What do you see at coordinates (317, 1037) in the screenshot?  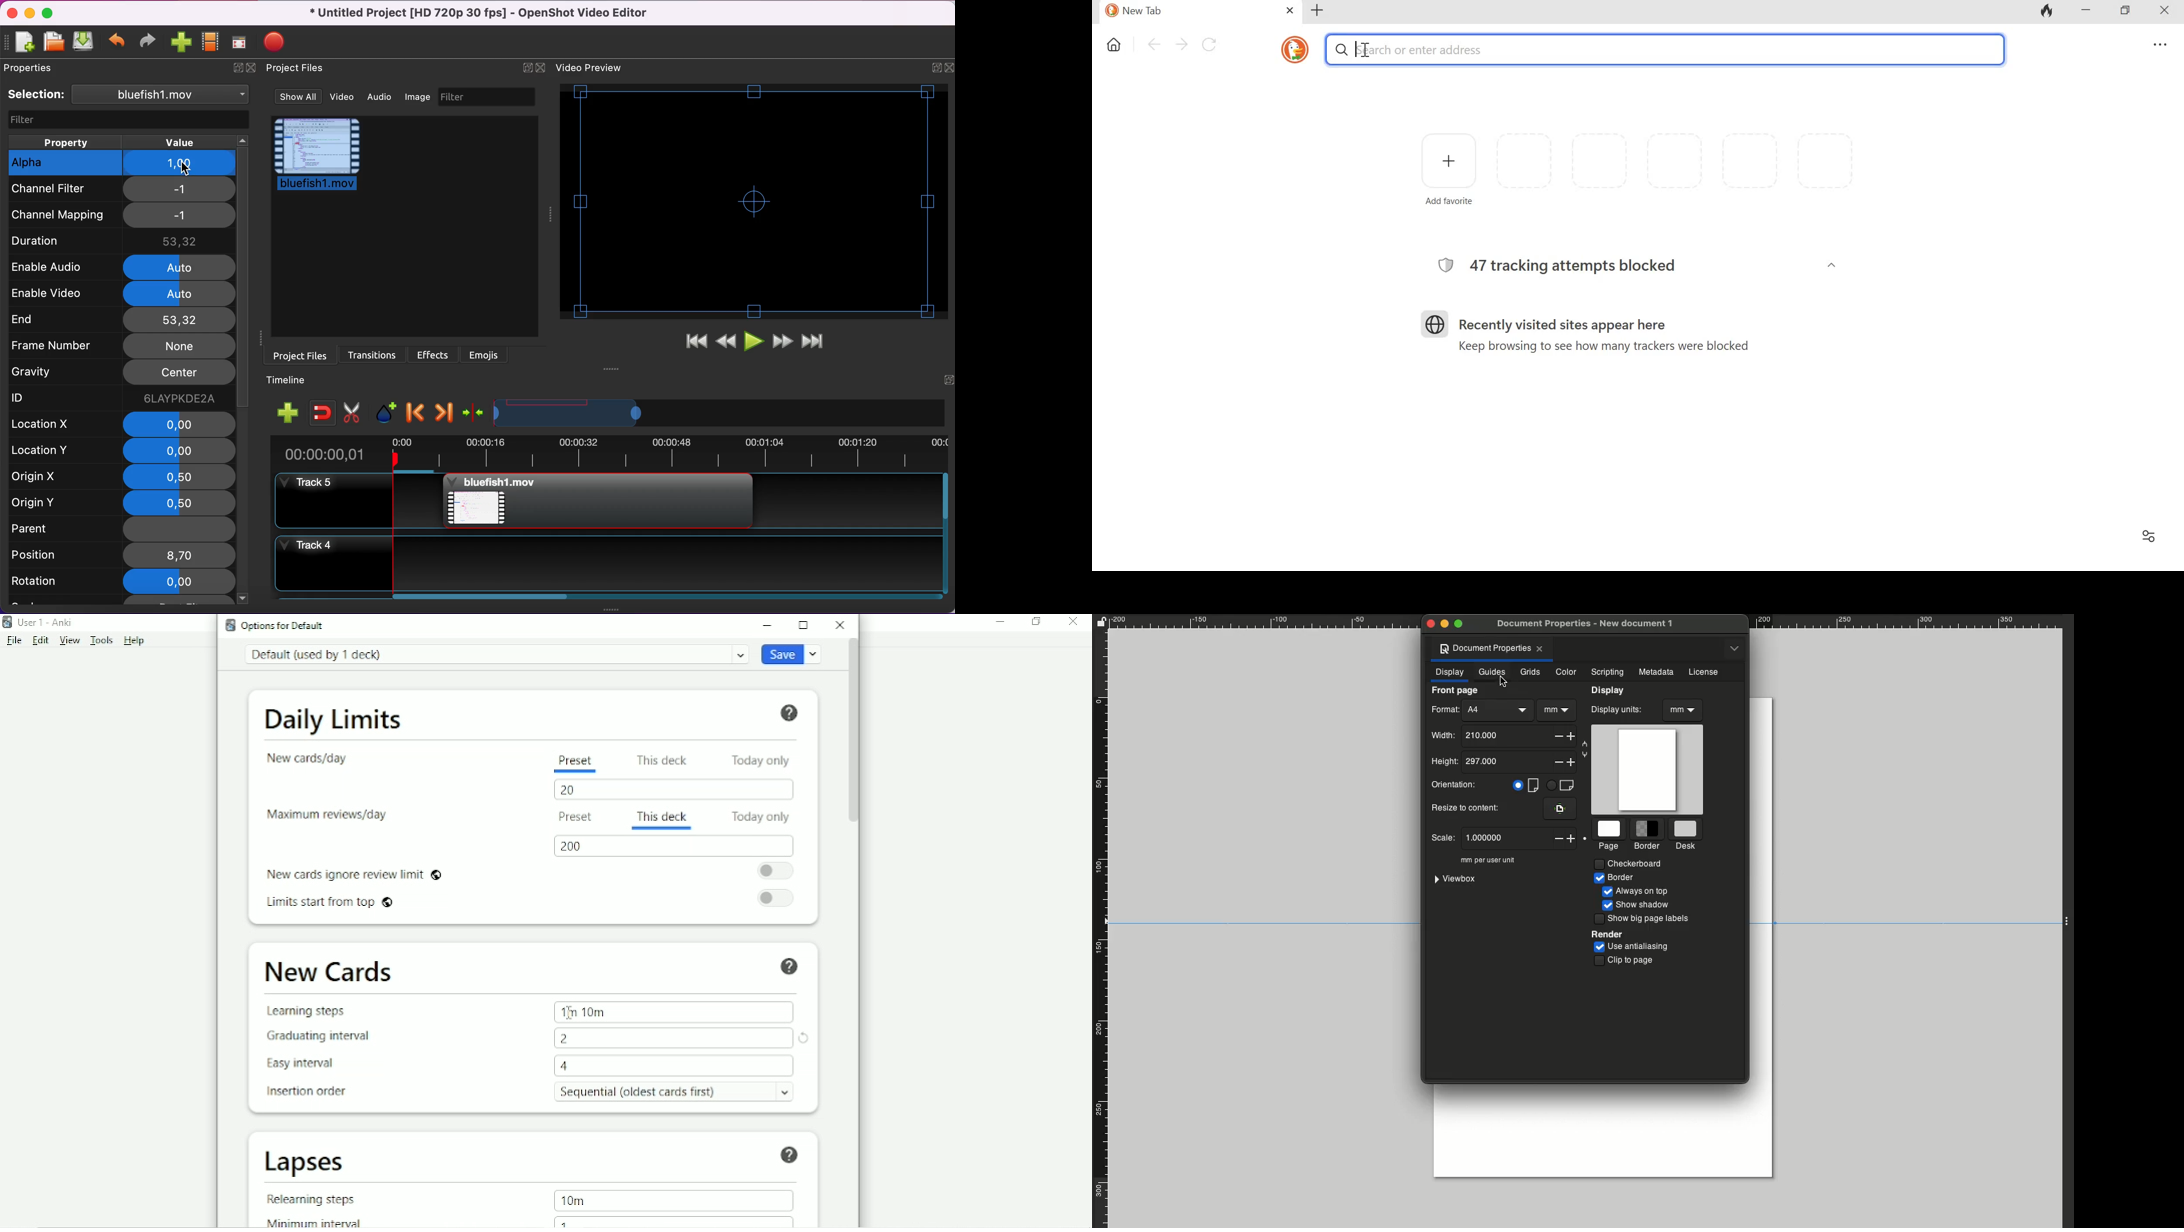 I see `Graduating interval` at bounding box center [317, 1037].